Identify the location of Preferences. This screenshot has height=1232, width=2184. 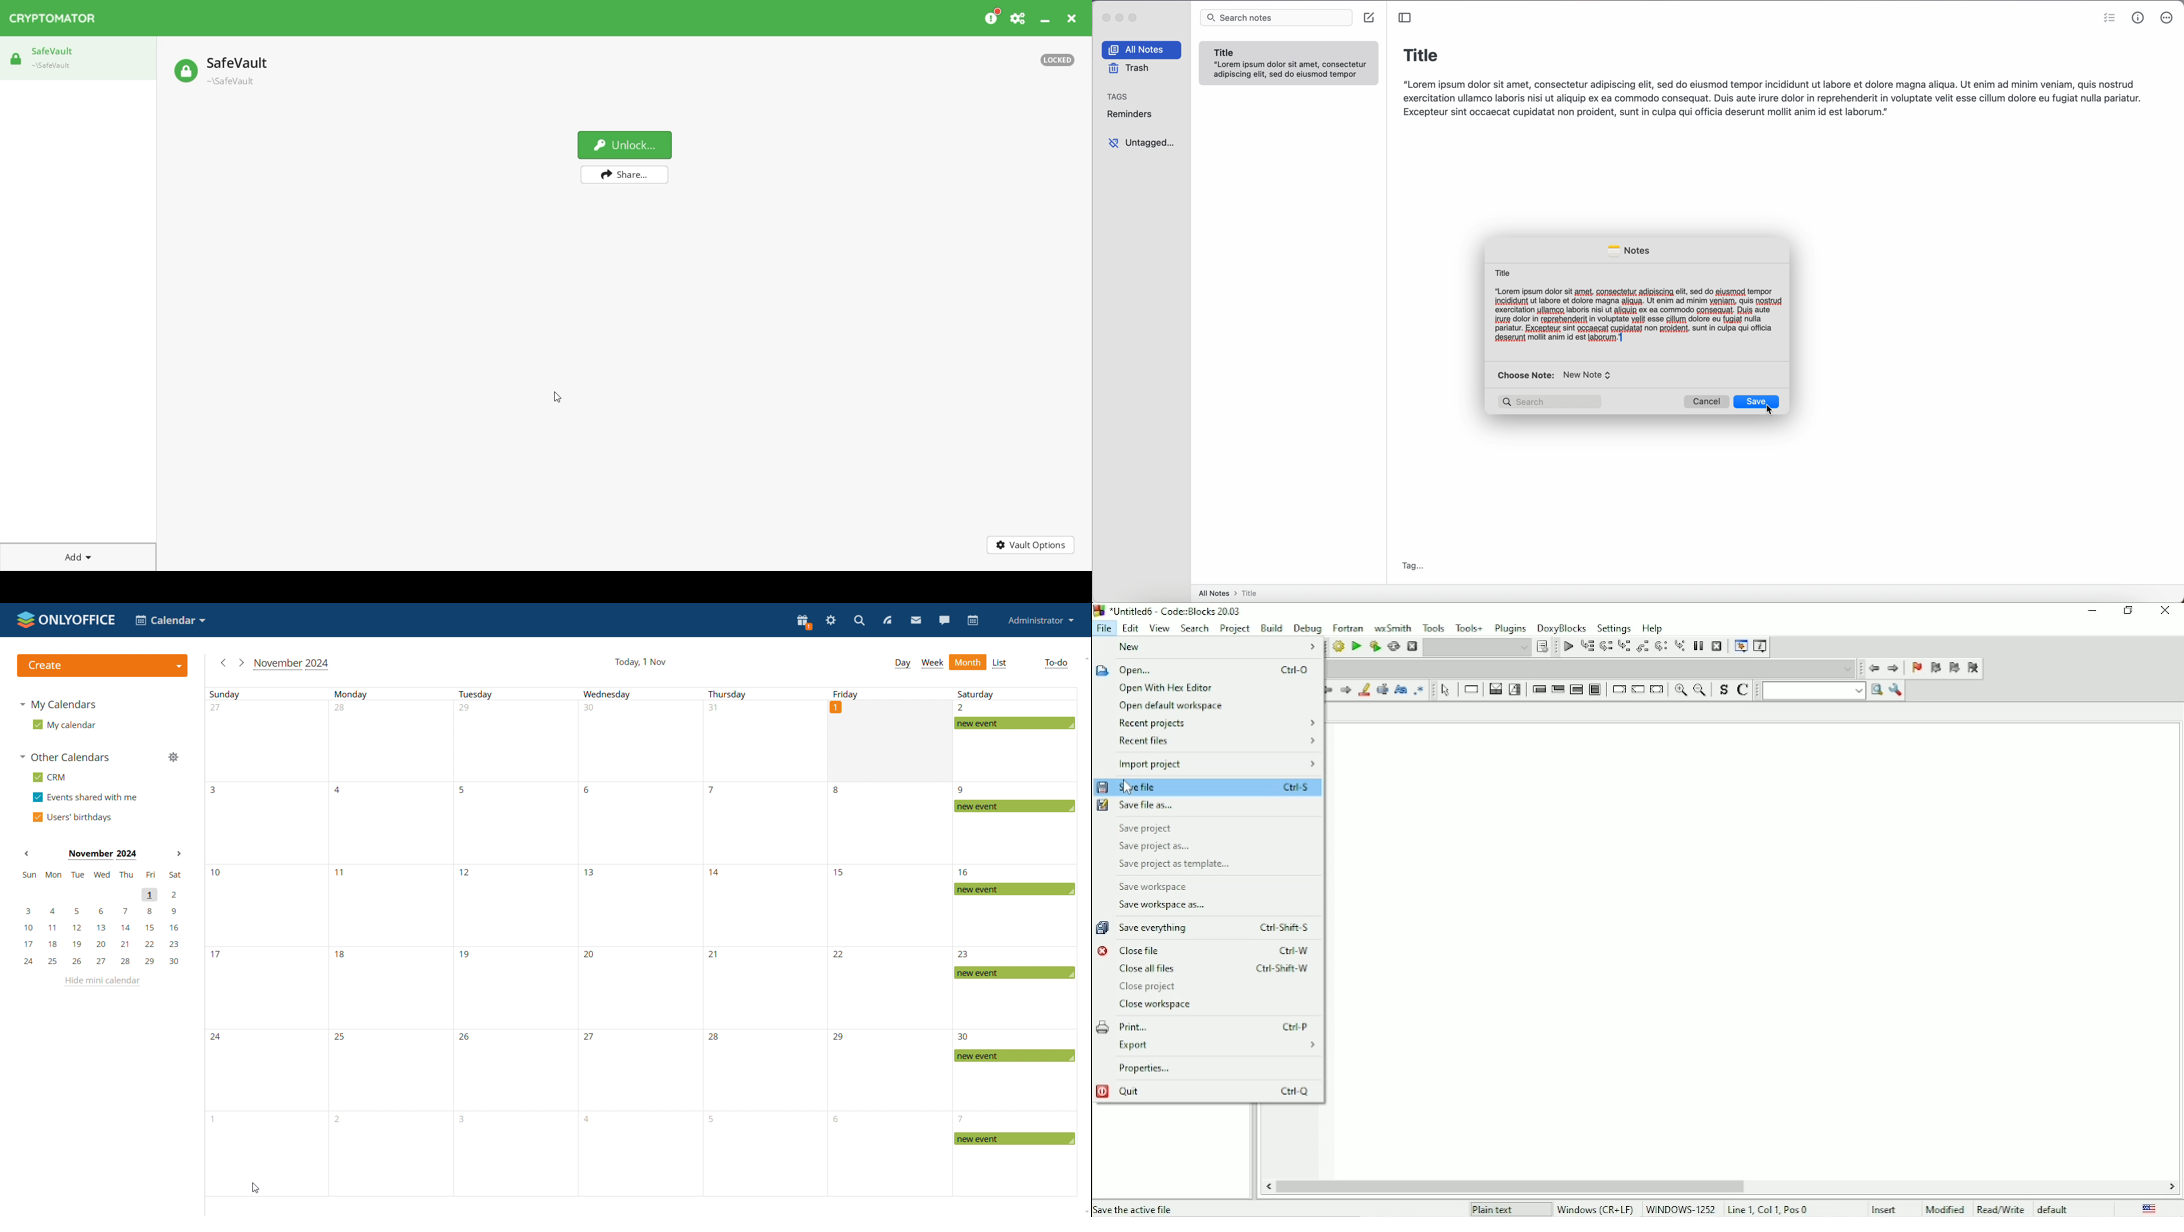
(1019, 18).